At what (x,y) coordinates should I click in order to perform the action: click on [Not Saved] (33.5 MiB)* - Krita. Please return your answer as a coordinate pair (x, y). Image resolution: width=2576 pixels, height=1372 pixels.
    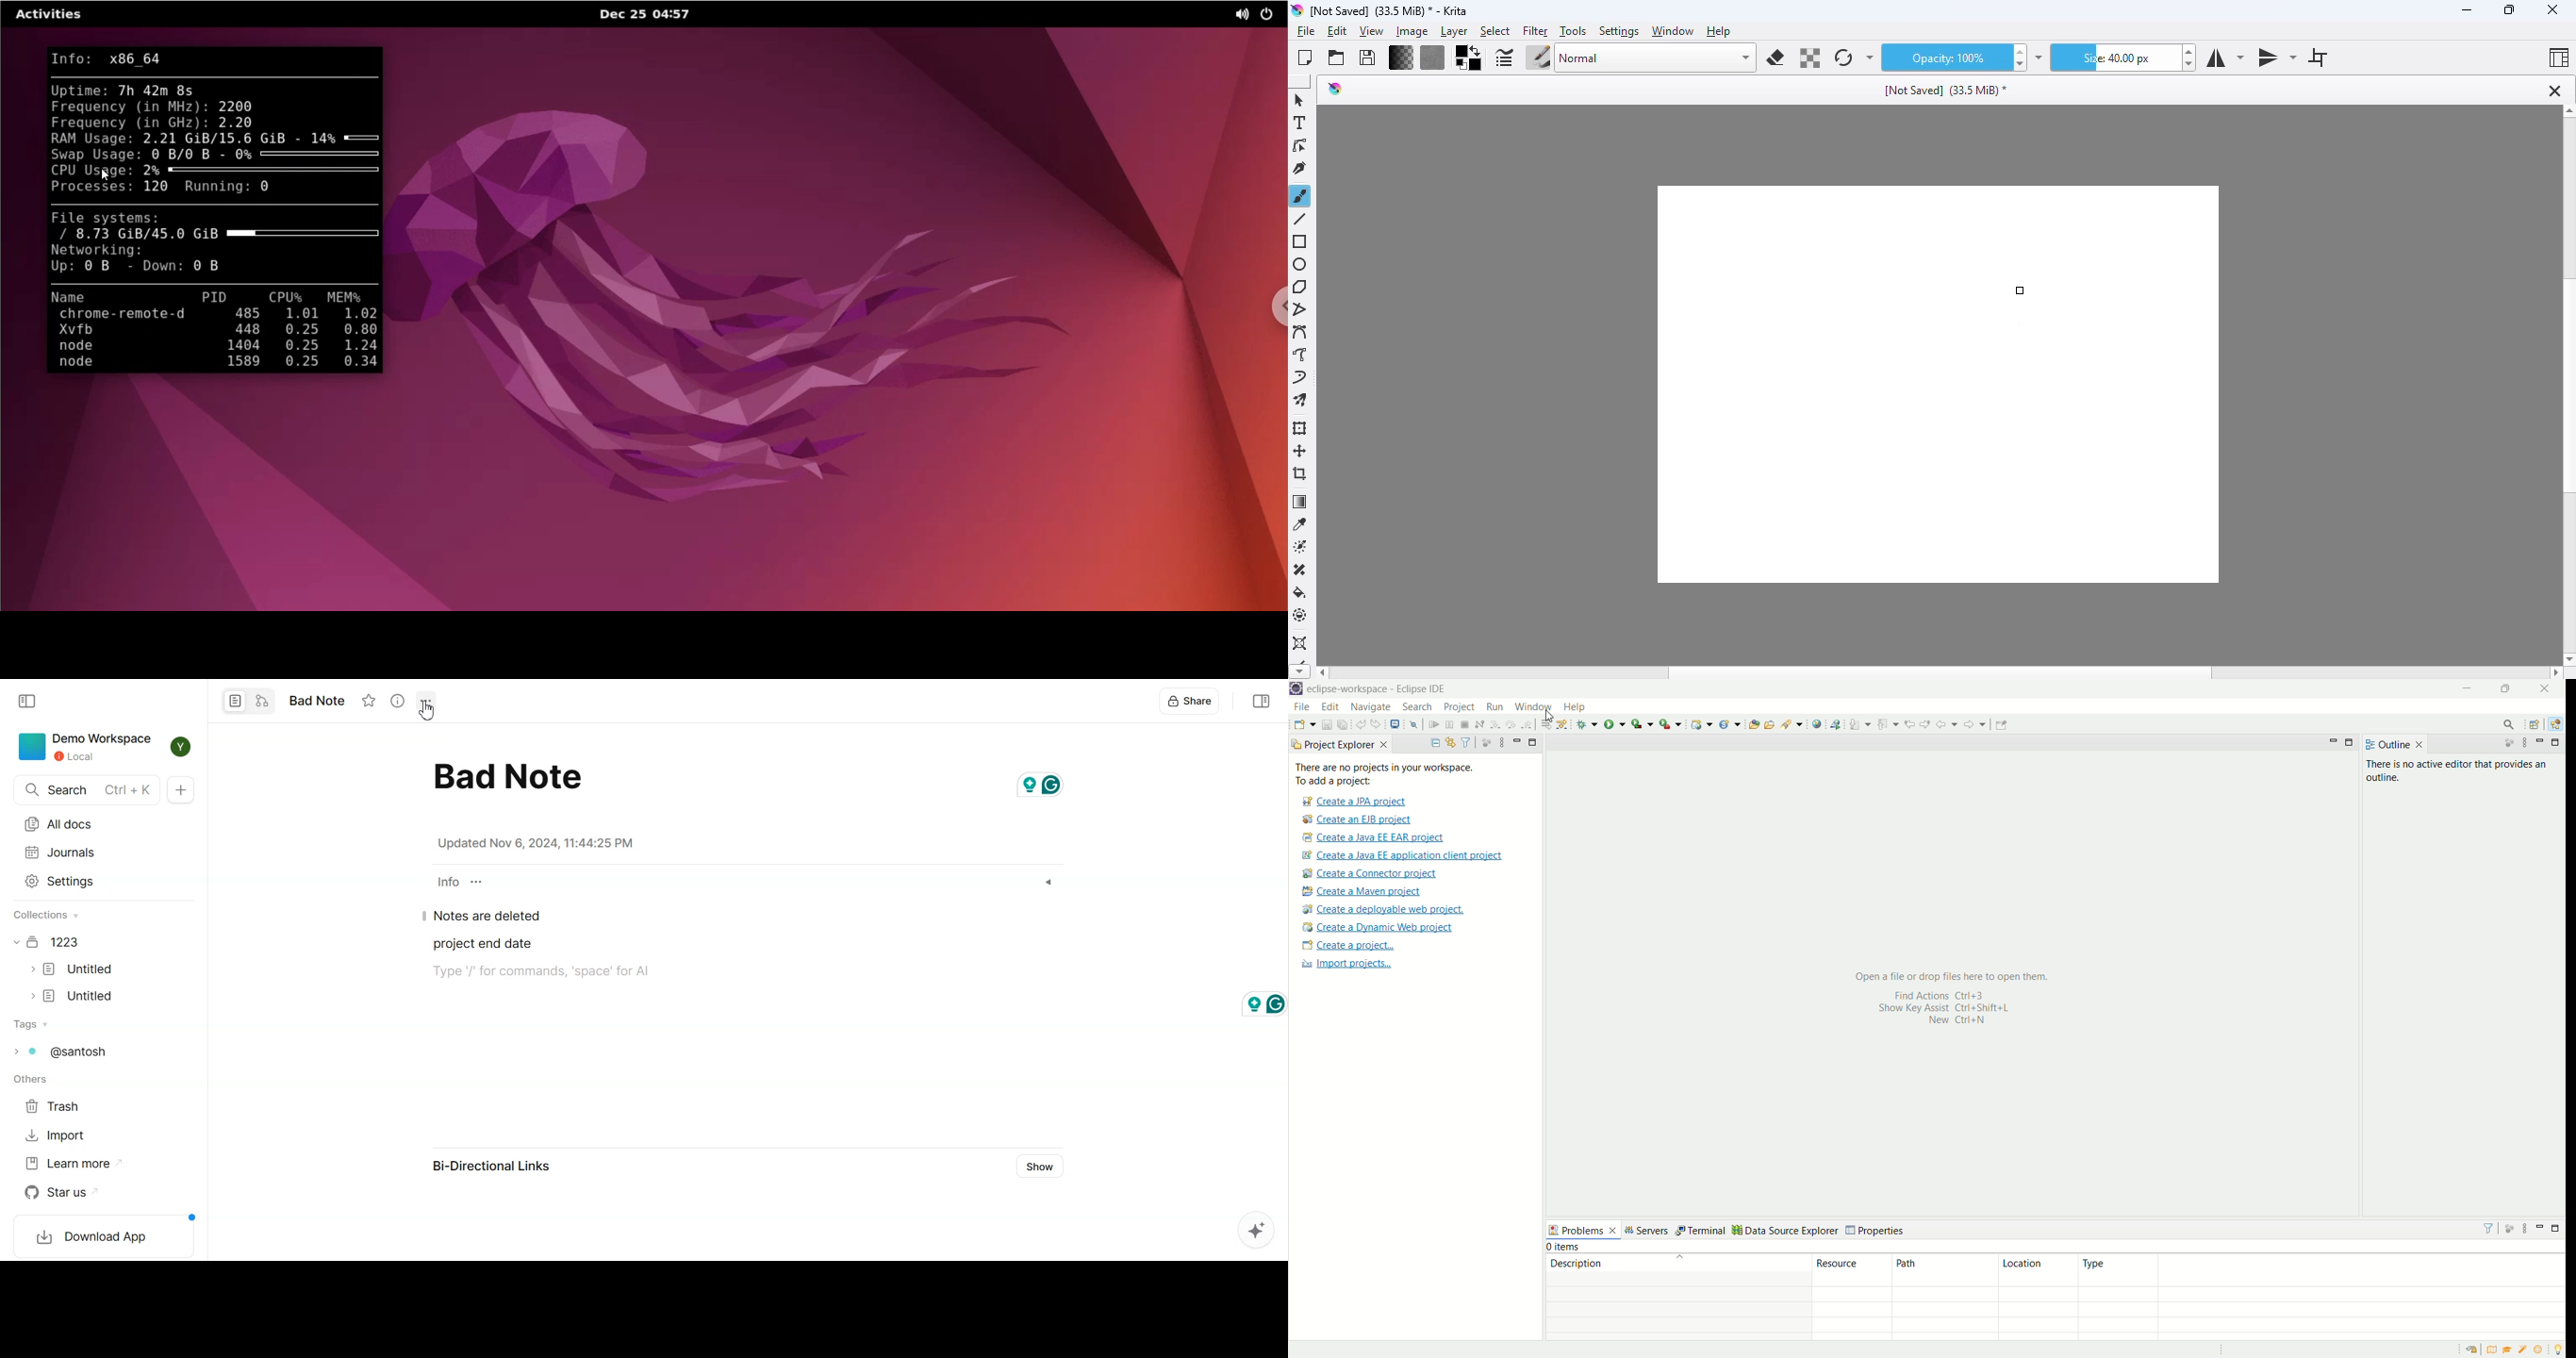
    Looking at the image, I should click on (1389, 10).